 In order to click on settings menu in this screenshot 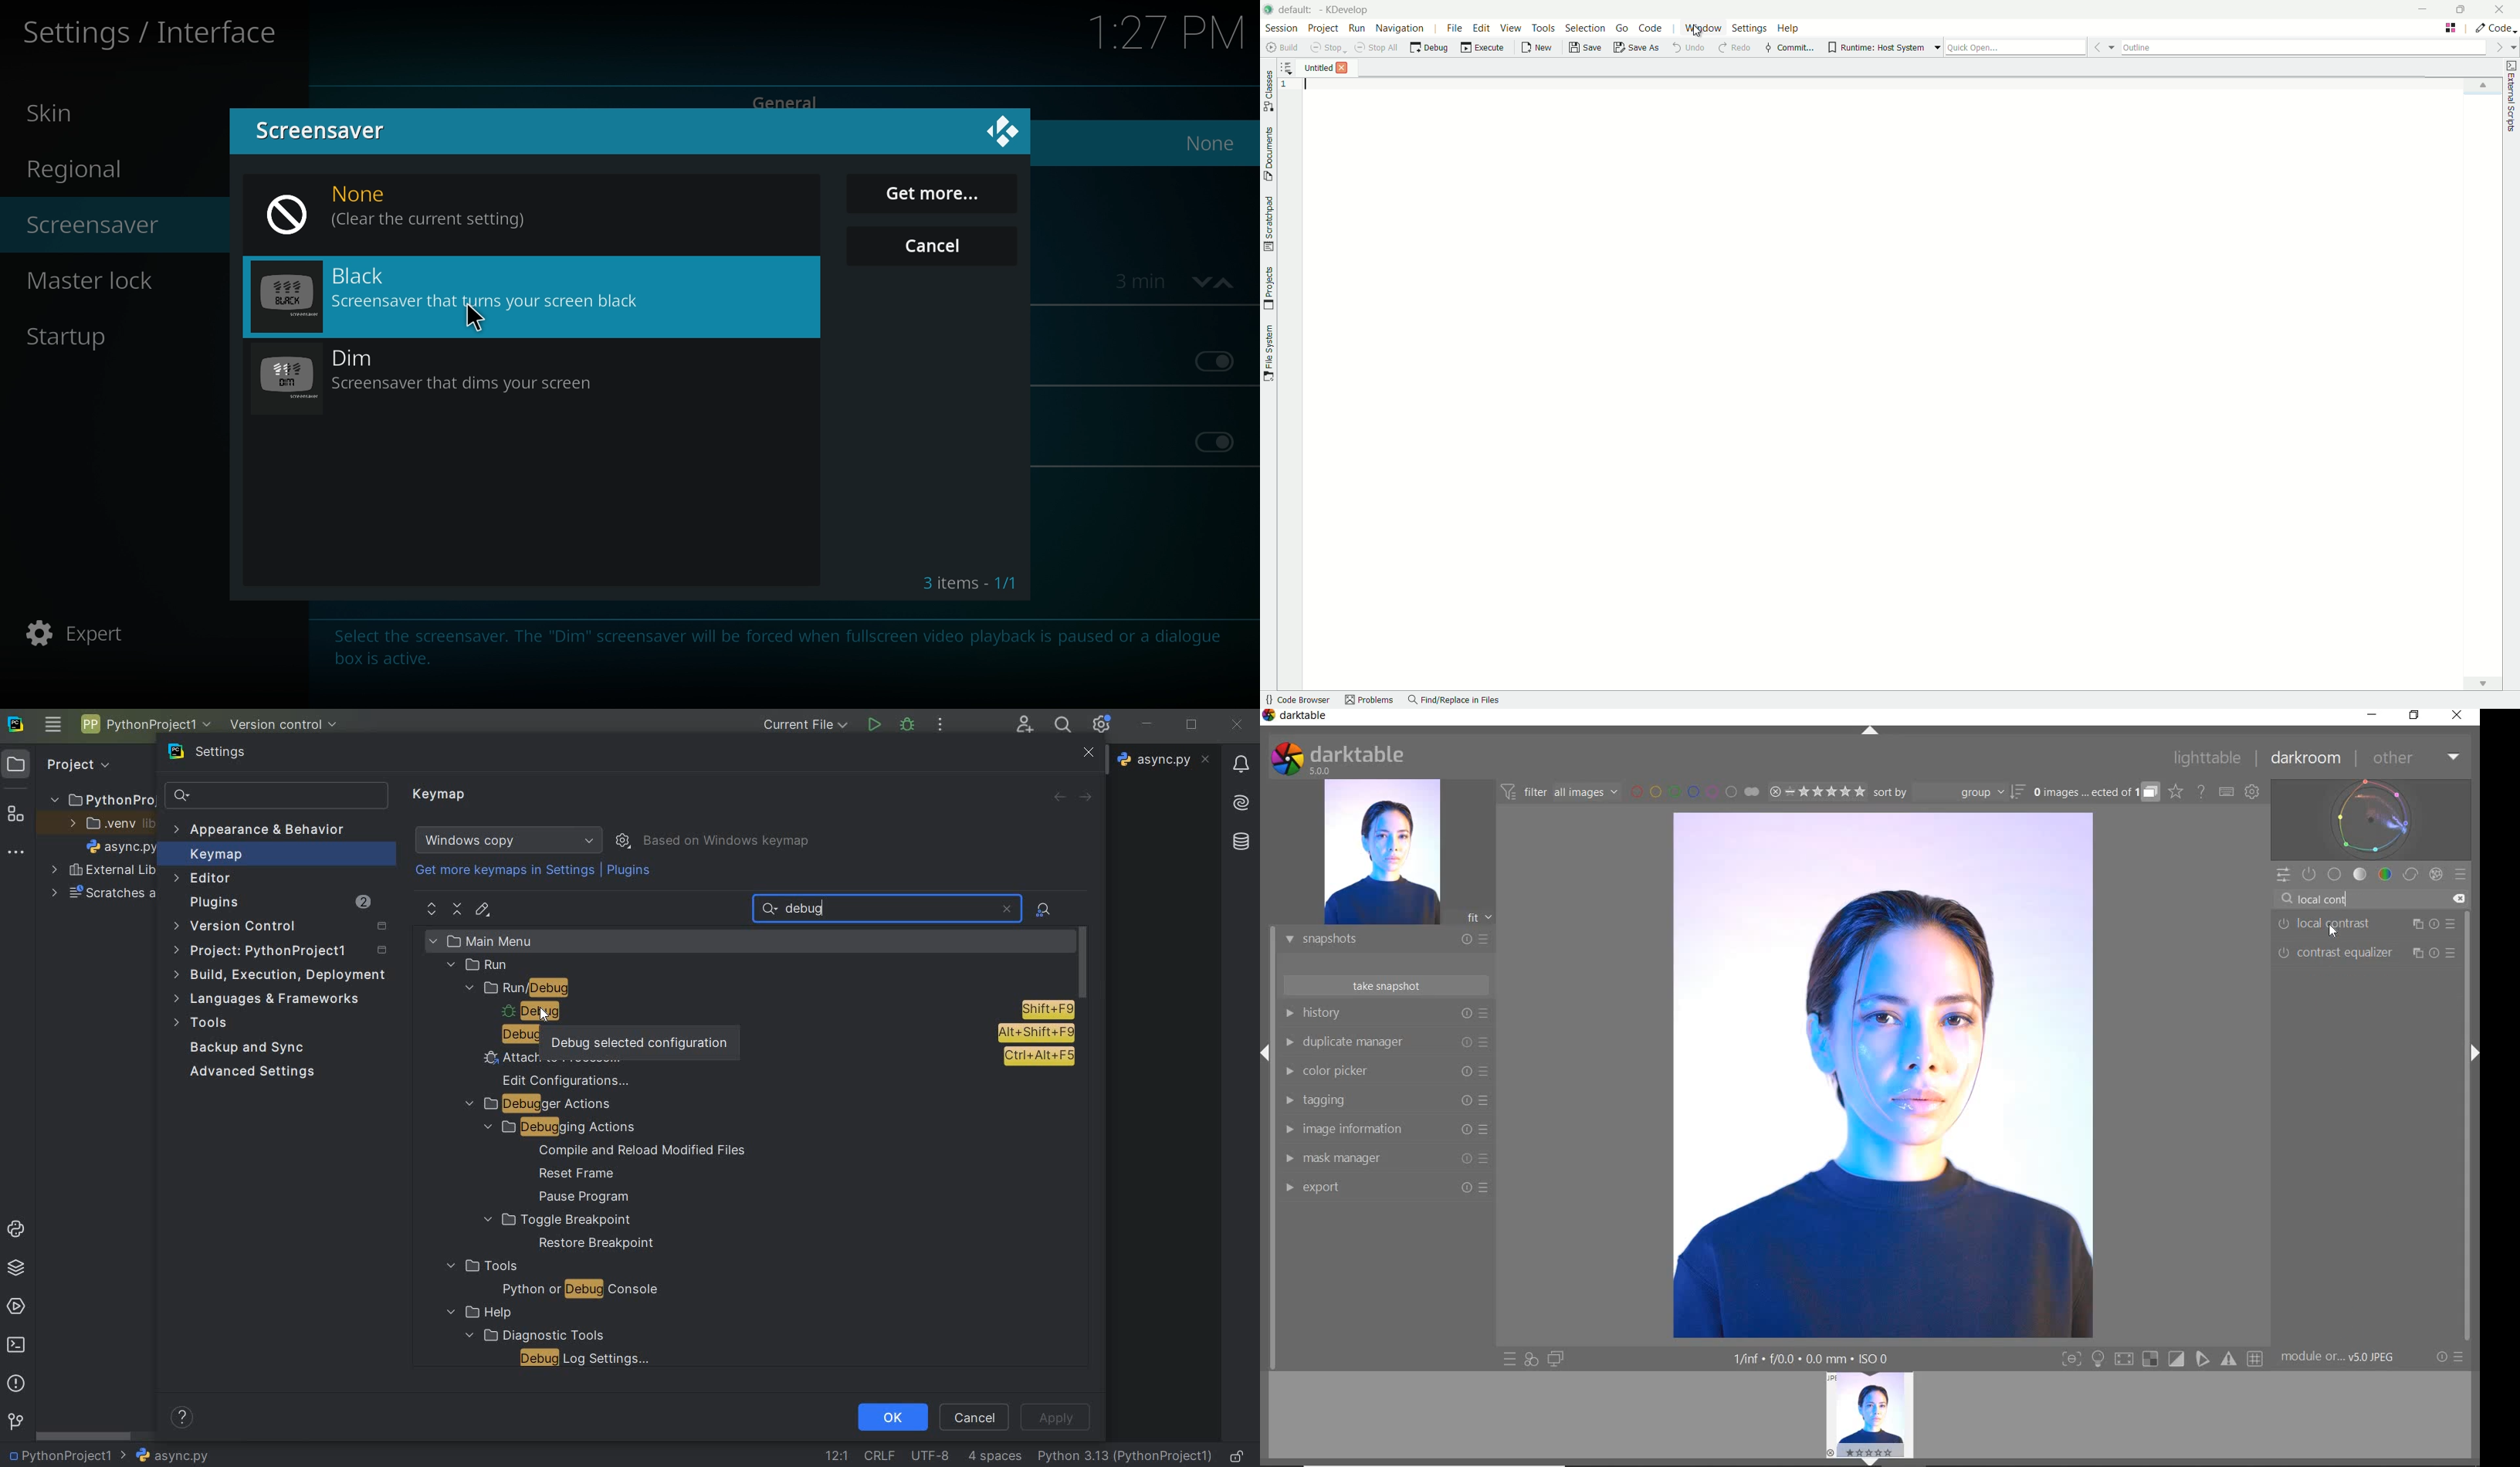, I will do `click(1750, 29)`.